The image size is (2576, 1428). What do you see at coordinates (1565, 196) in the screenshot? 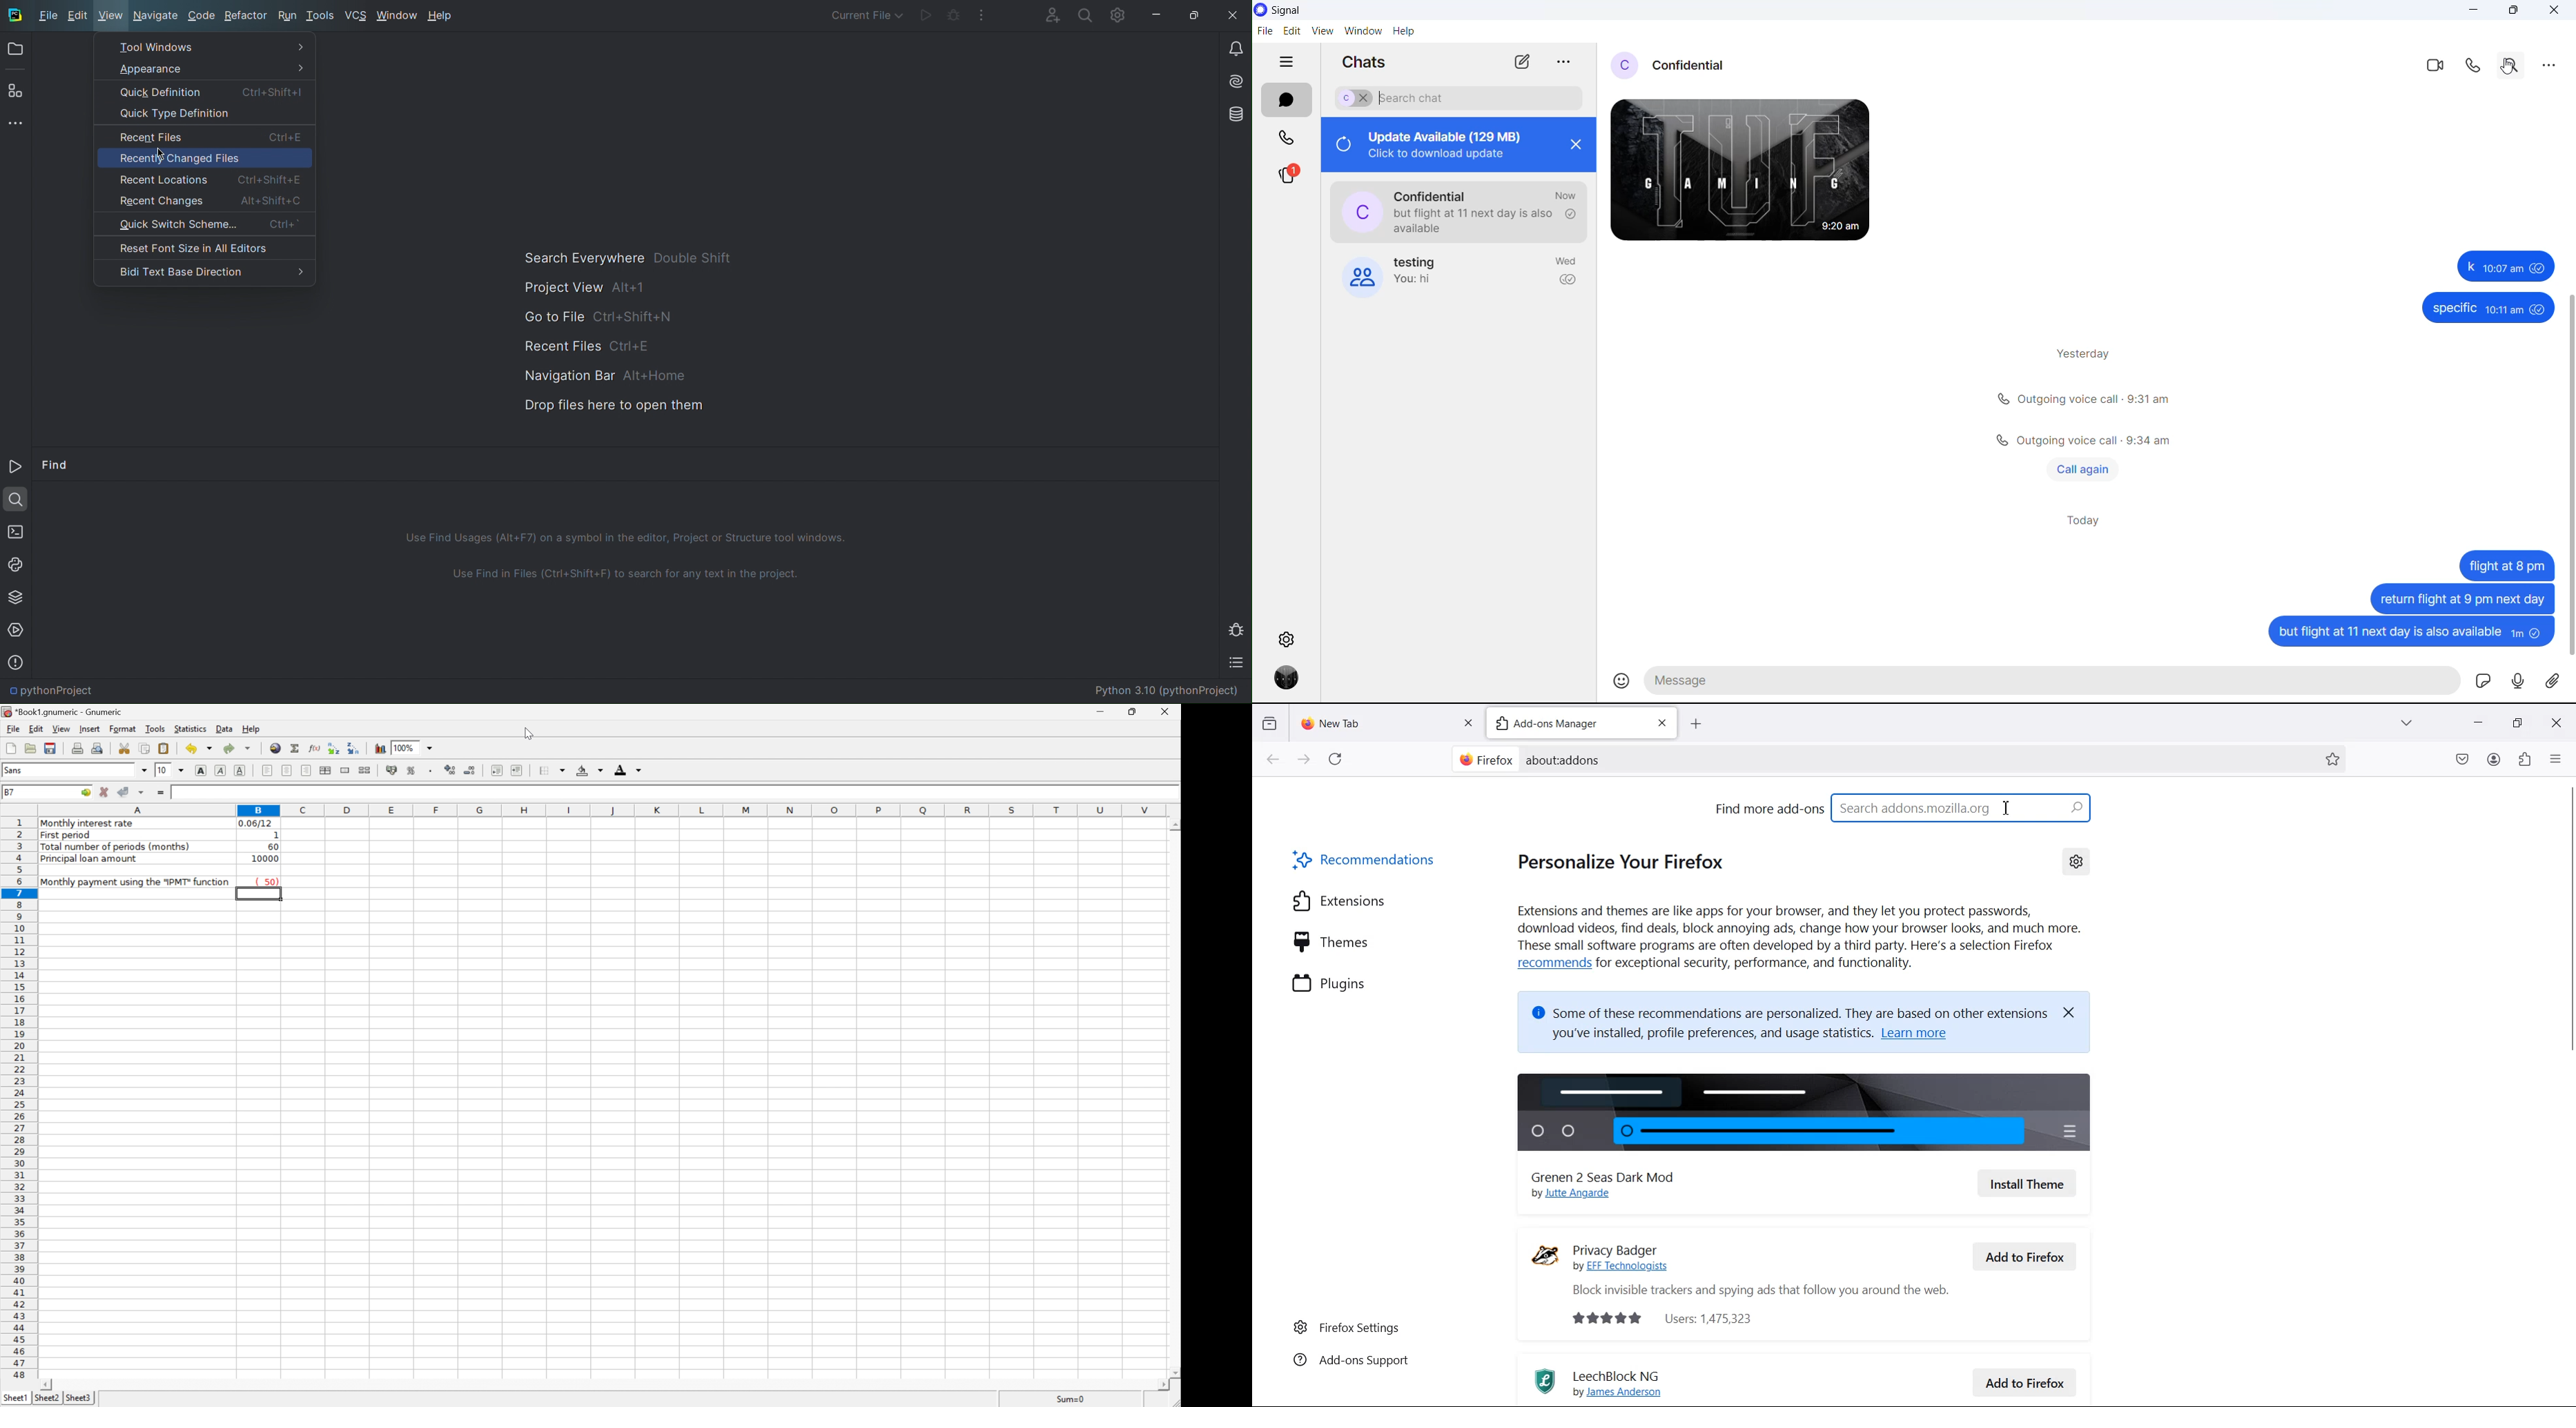
I see `last active` at bounding box center [1565, 196].